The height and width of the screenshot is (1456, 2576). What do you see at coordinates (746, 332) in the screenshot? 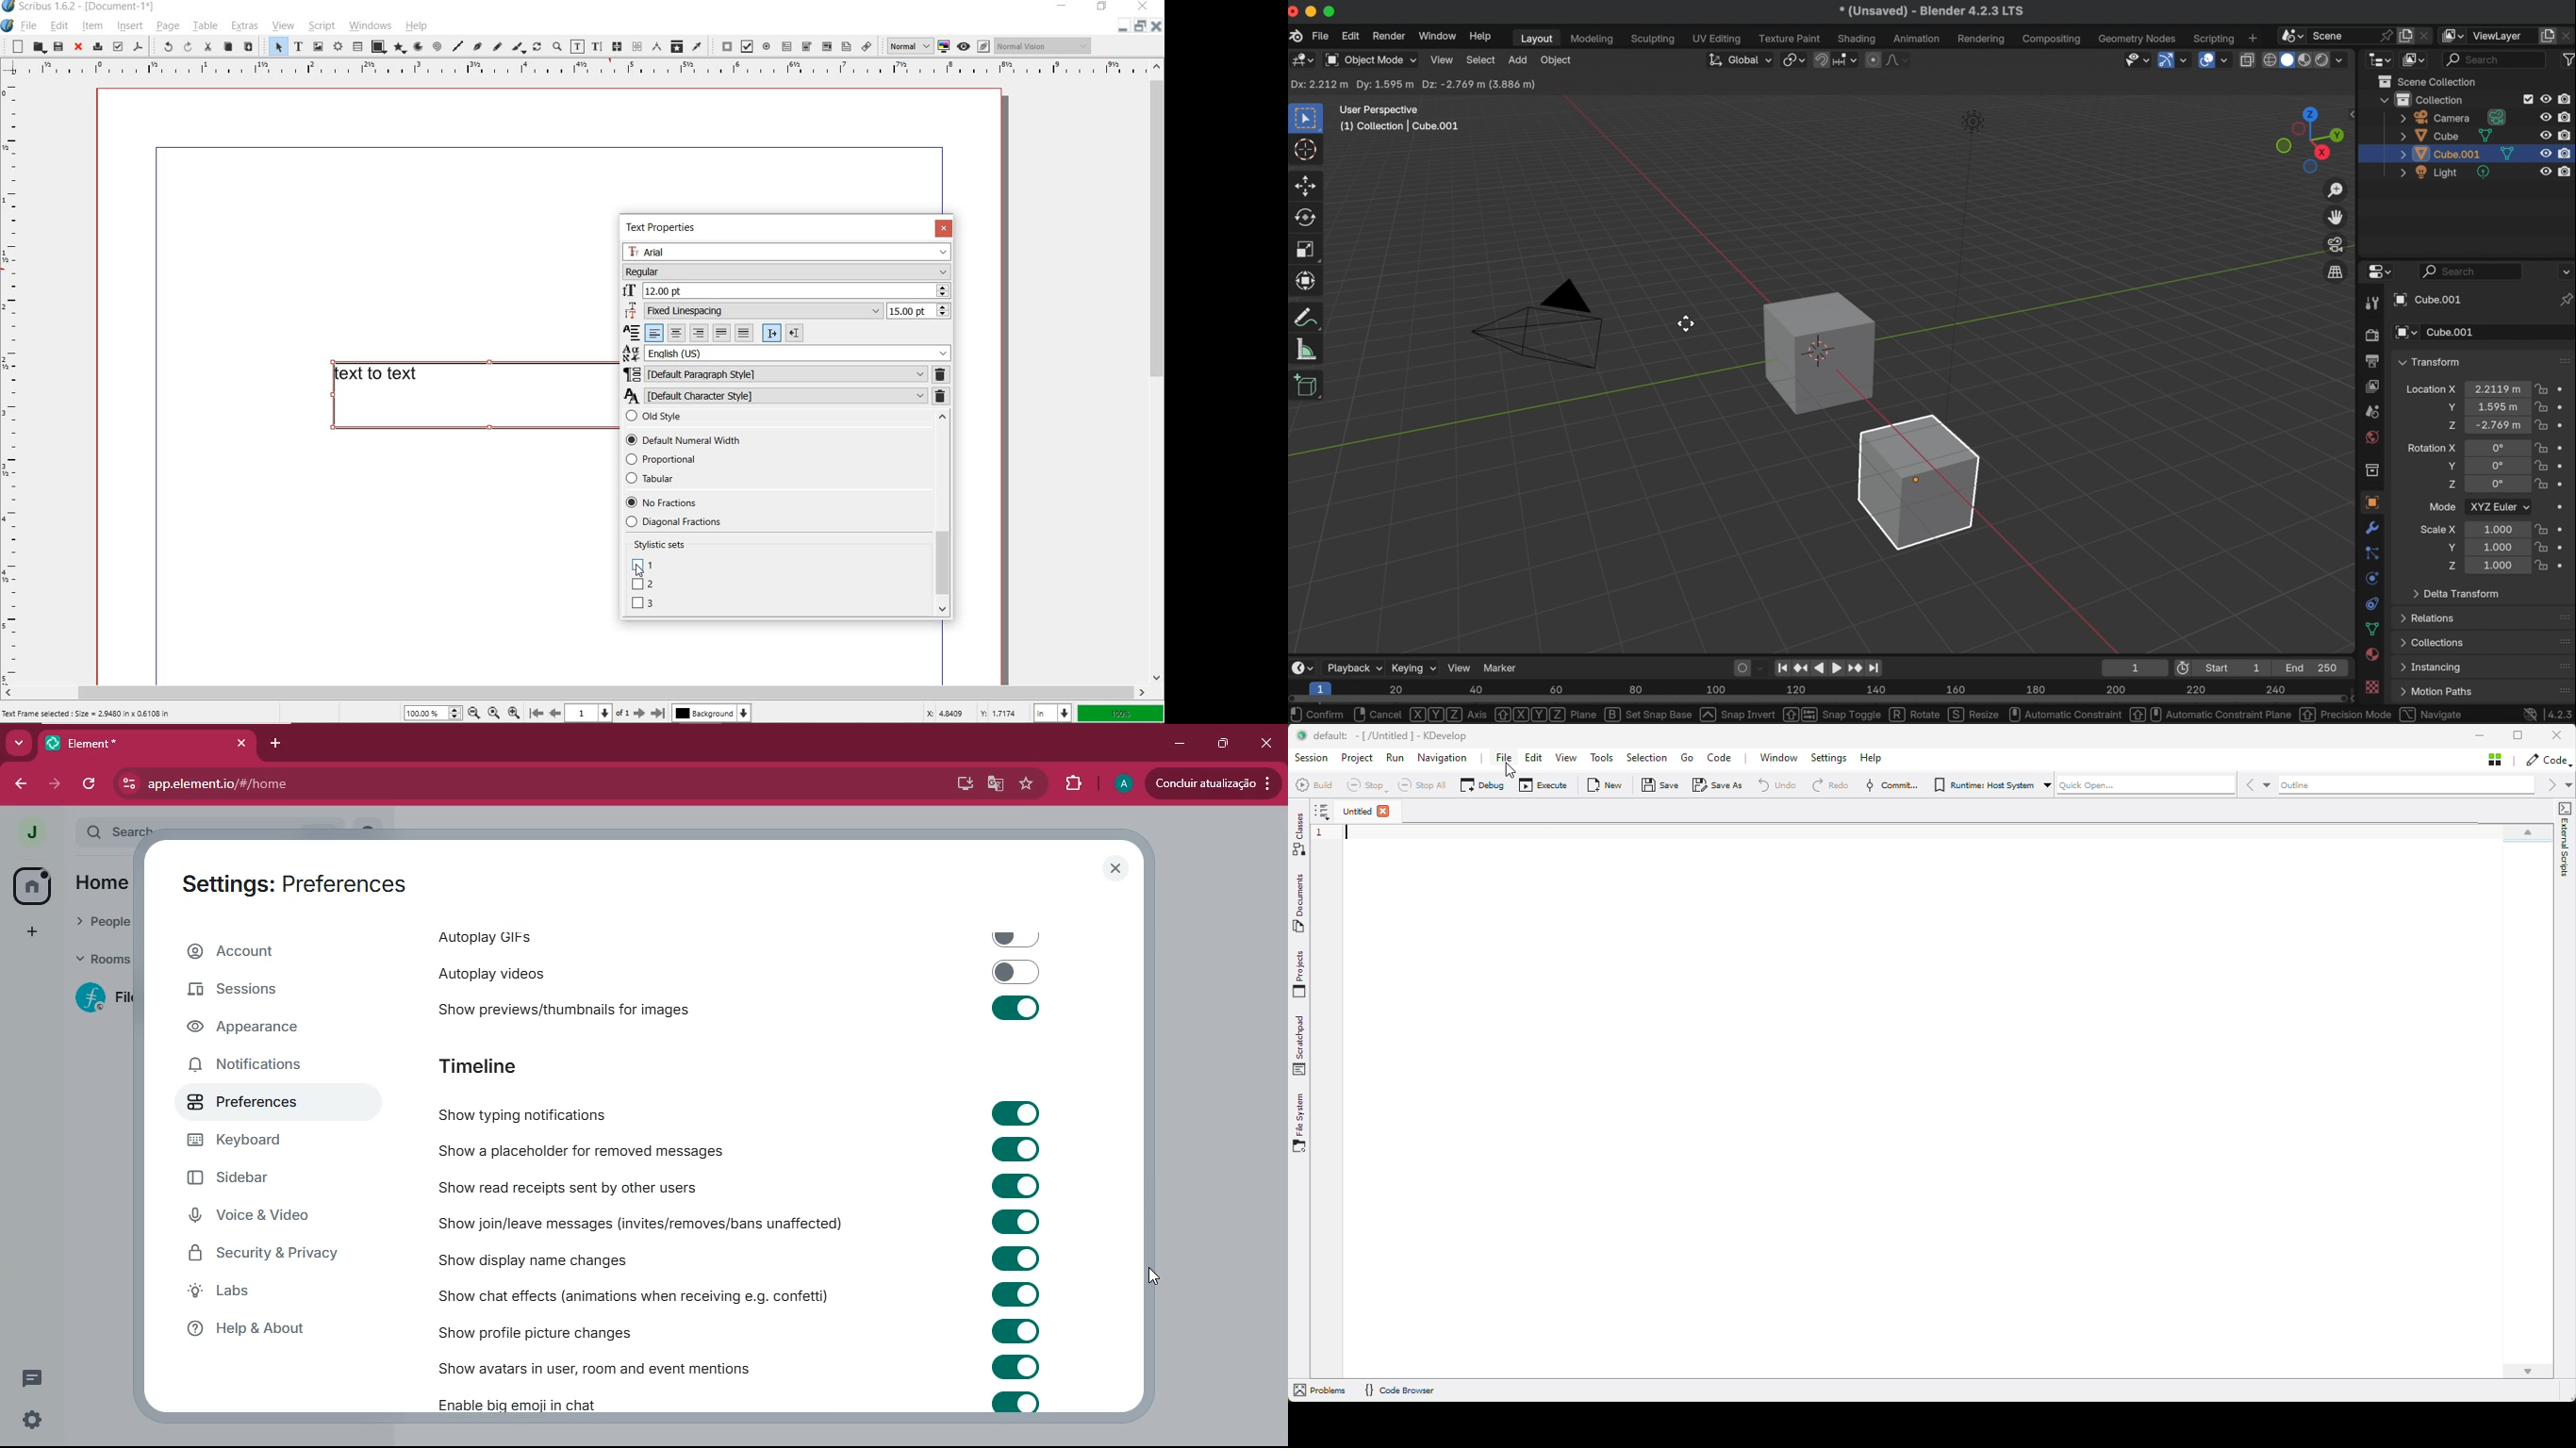
I see `Forced justified` at bounding box center [746, 332].